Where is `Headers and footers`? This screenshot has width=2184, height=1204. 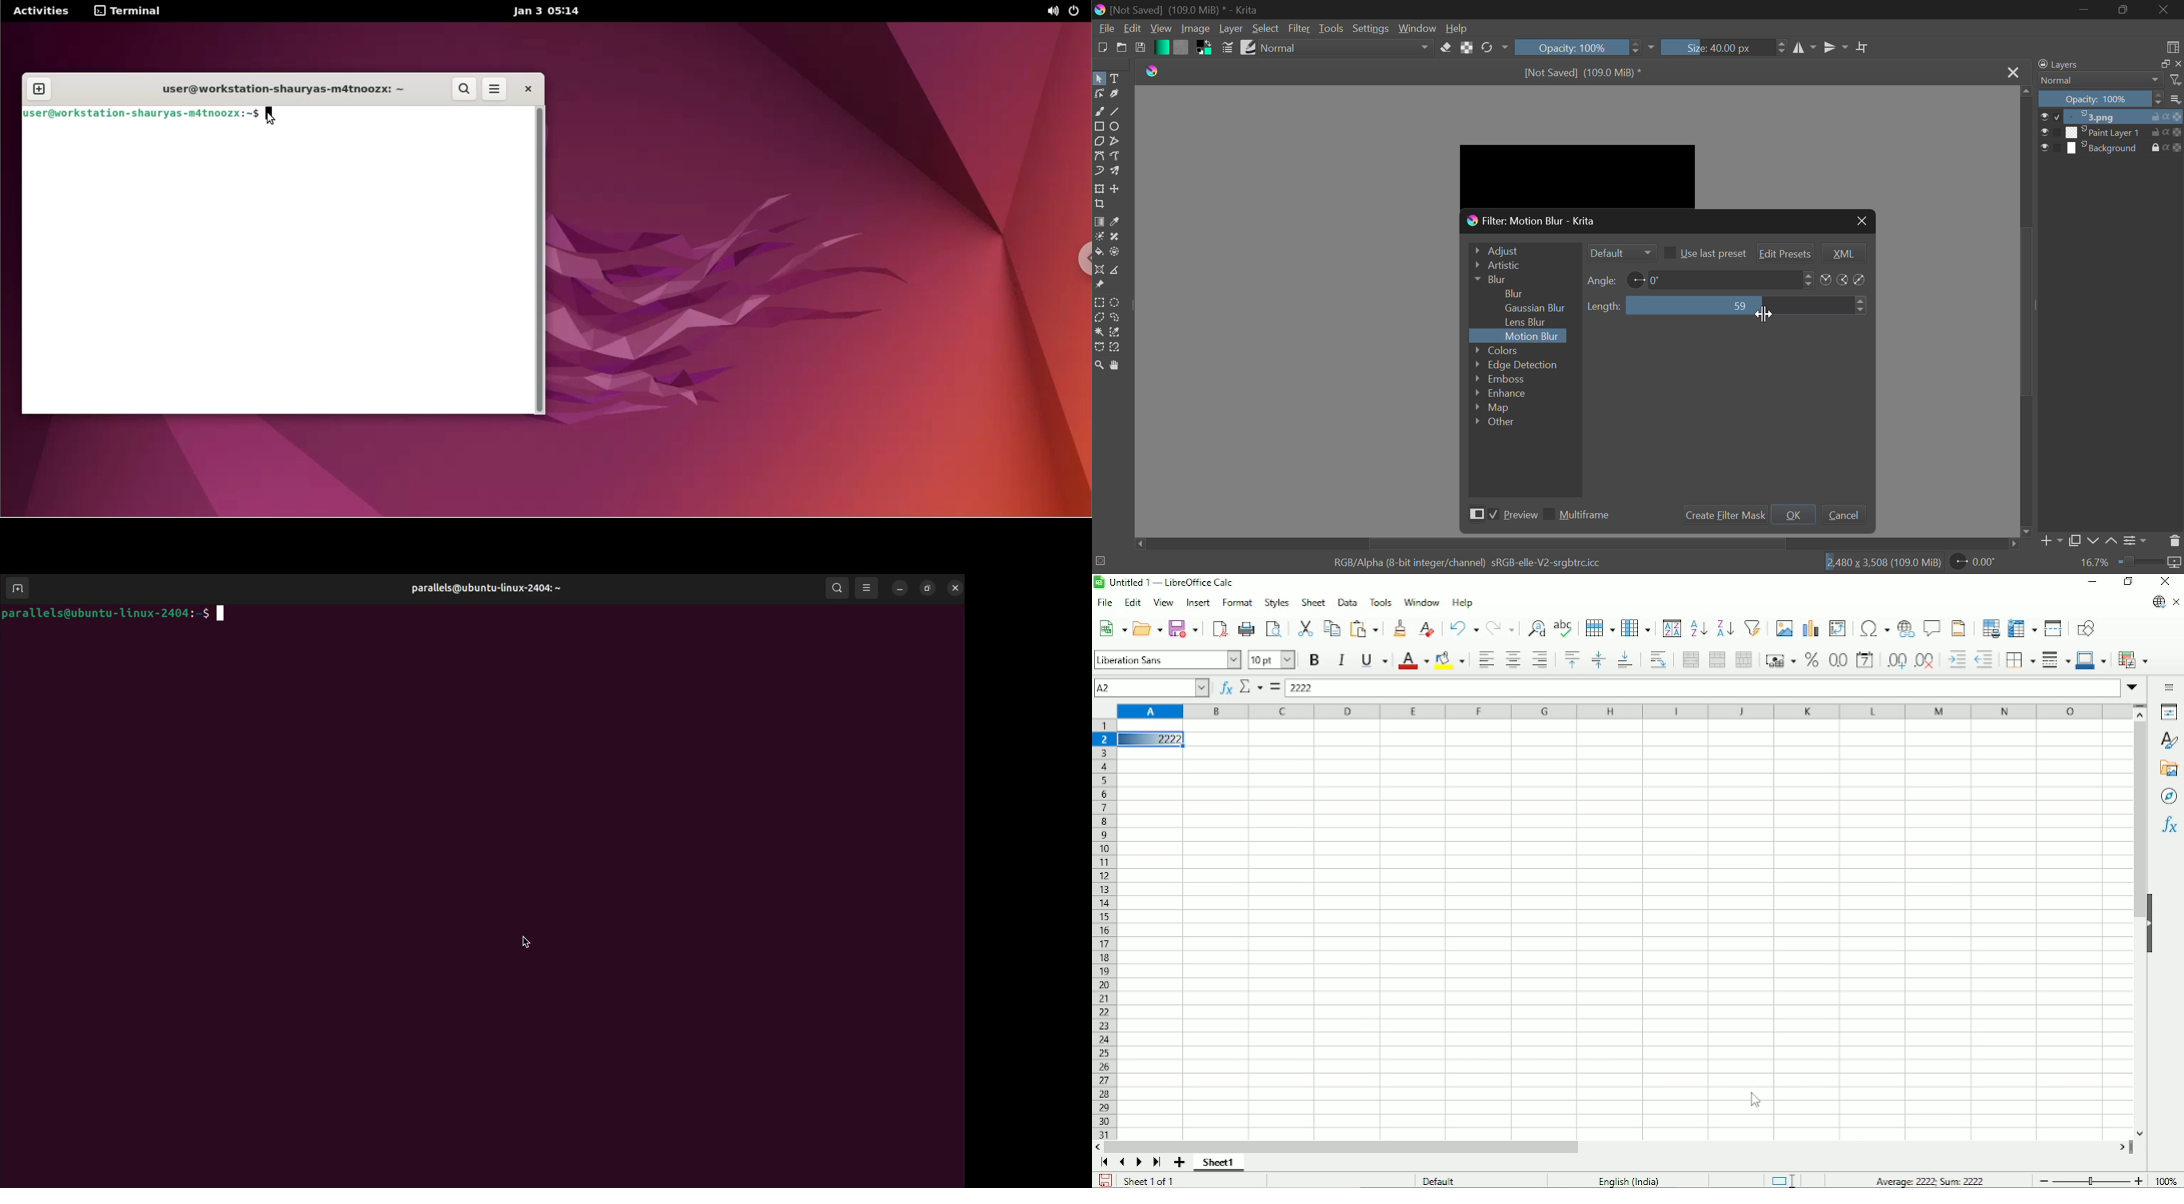
Headers and footers is located at coordinates (1957, 628).